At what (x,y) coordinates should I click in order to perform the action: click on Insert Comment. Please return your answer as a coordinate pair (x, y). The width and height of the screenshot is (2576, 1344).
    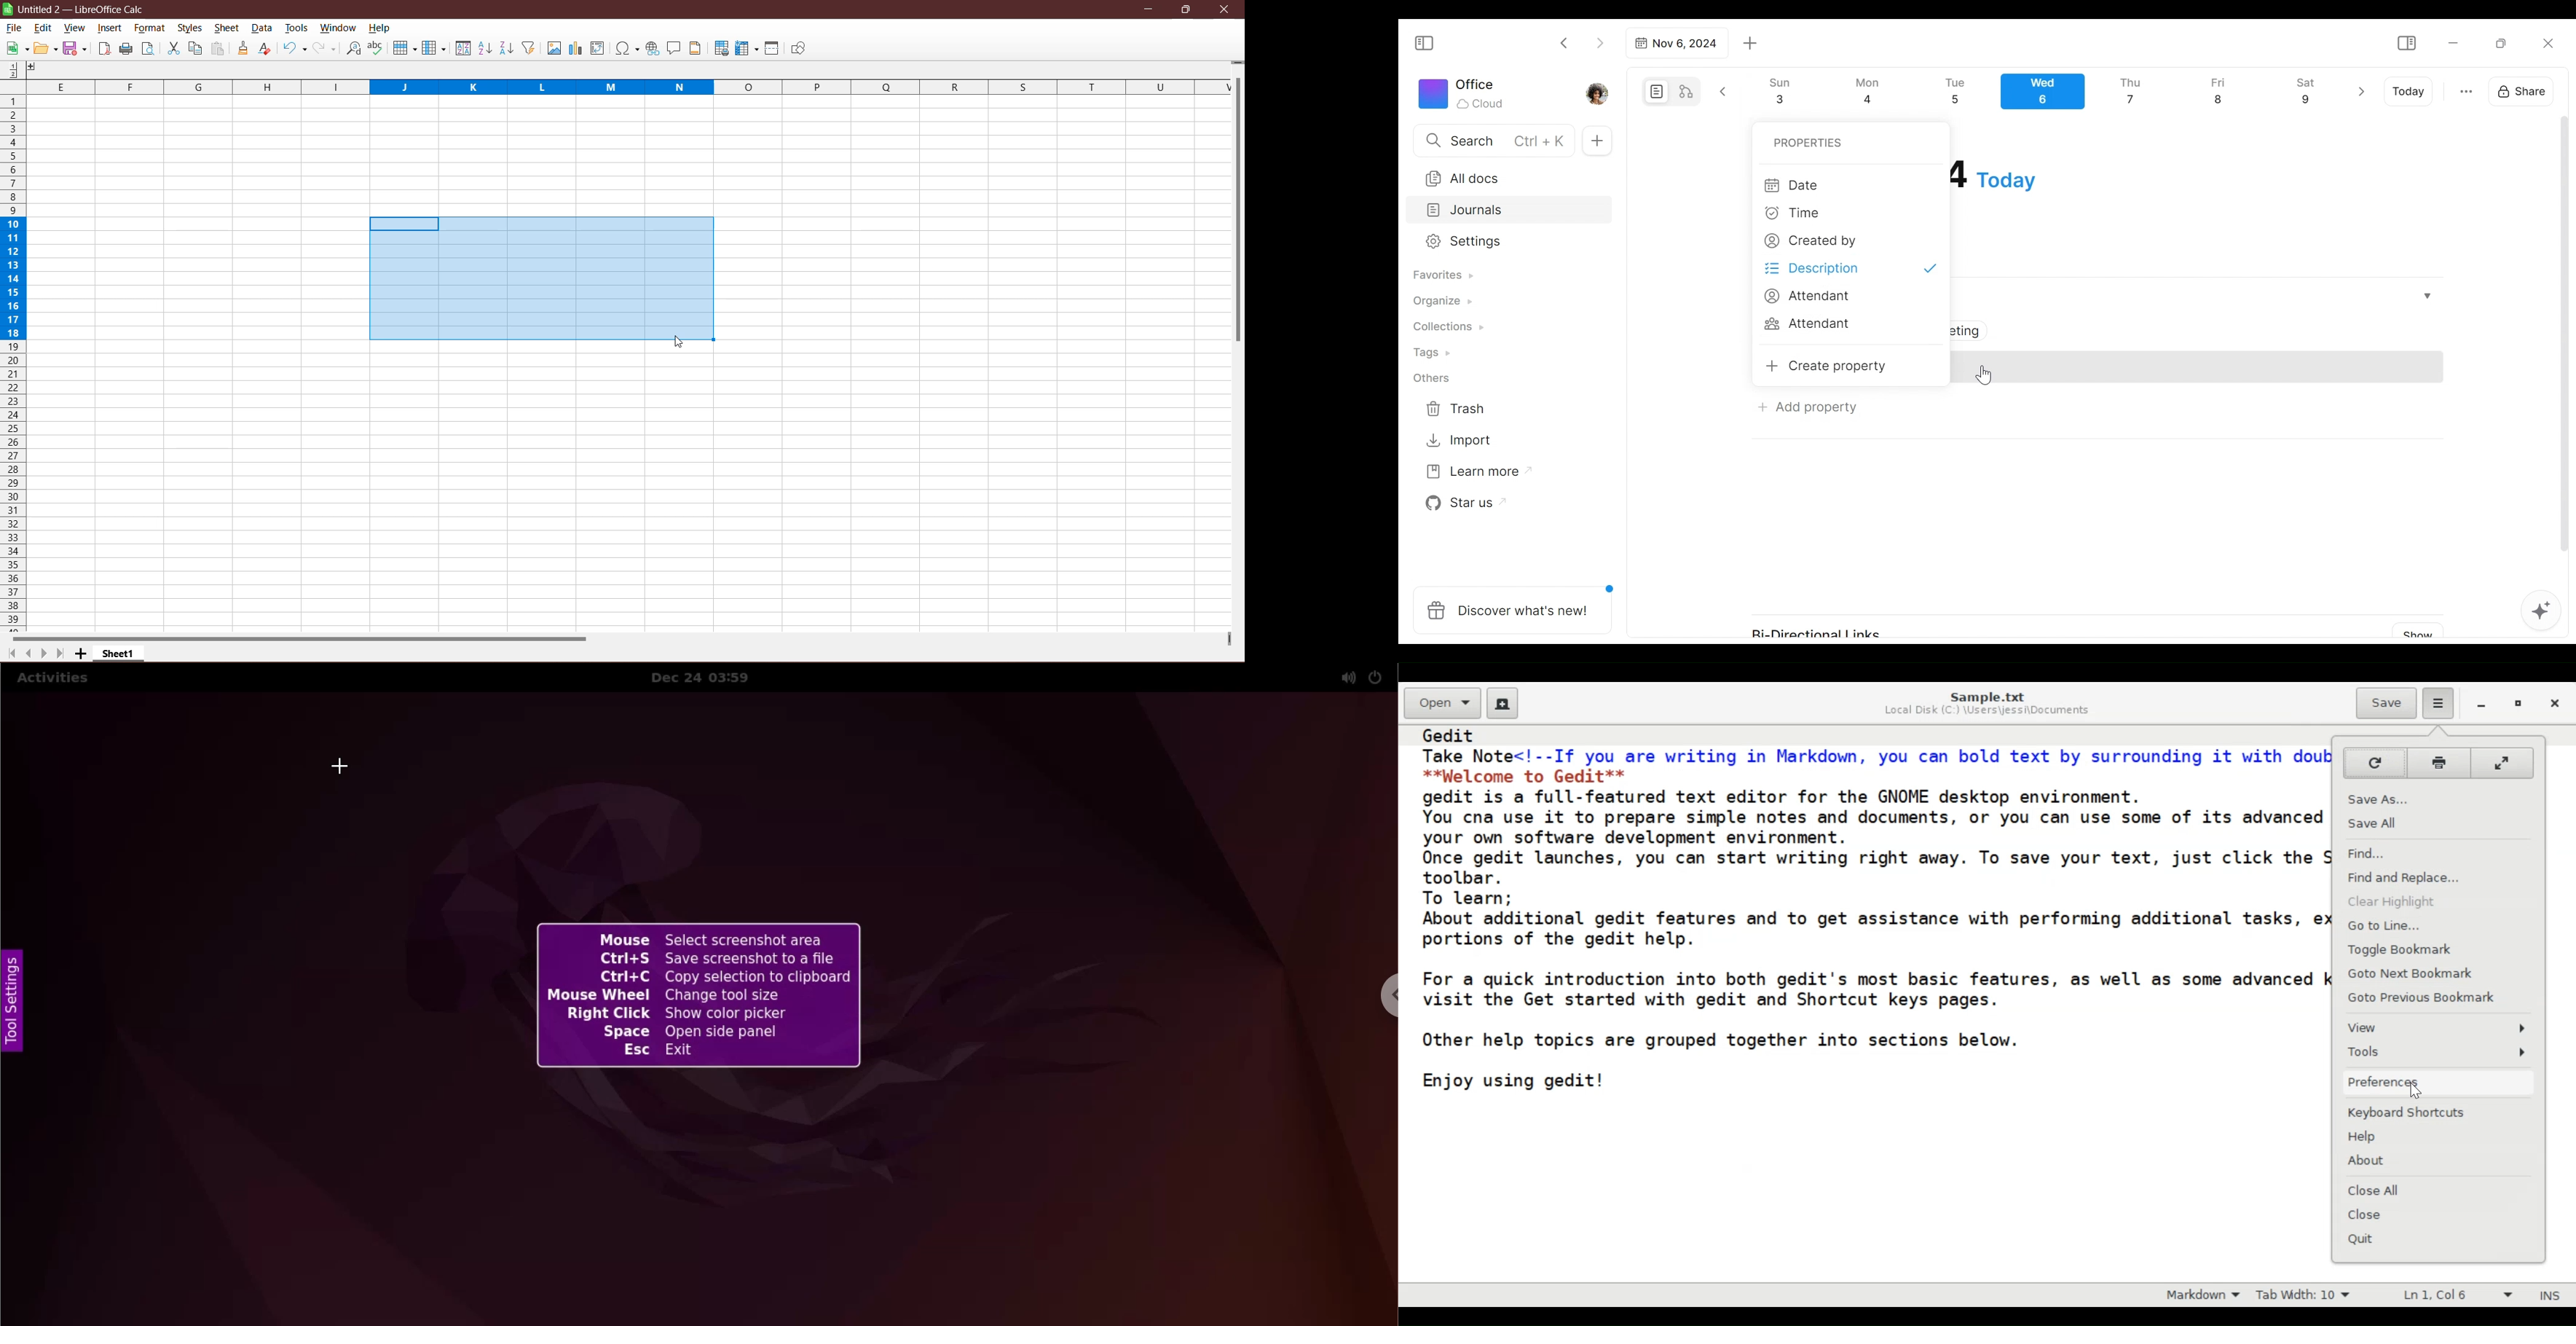
    Looking at the image, I should click on (674, 49).